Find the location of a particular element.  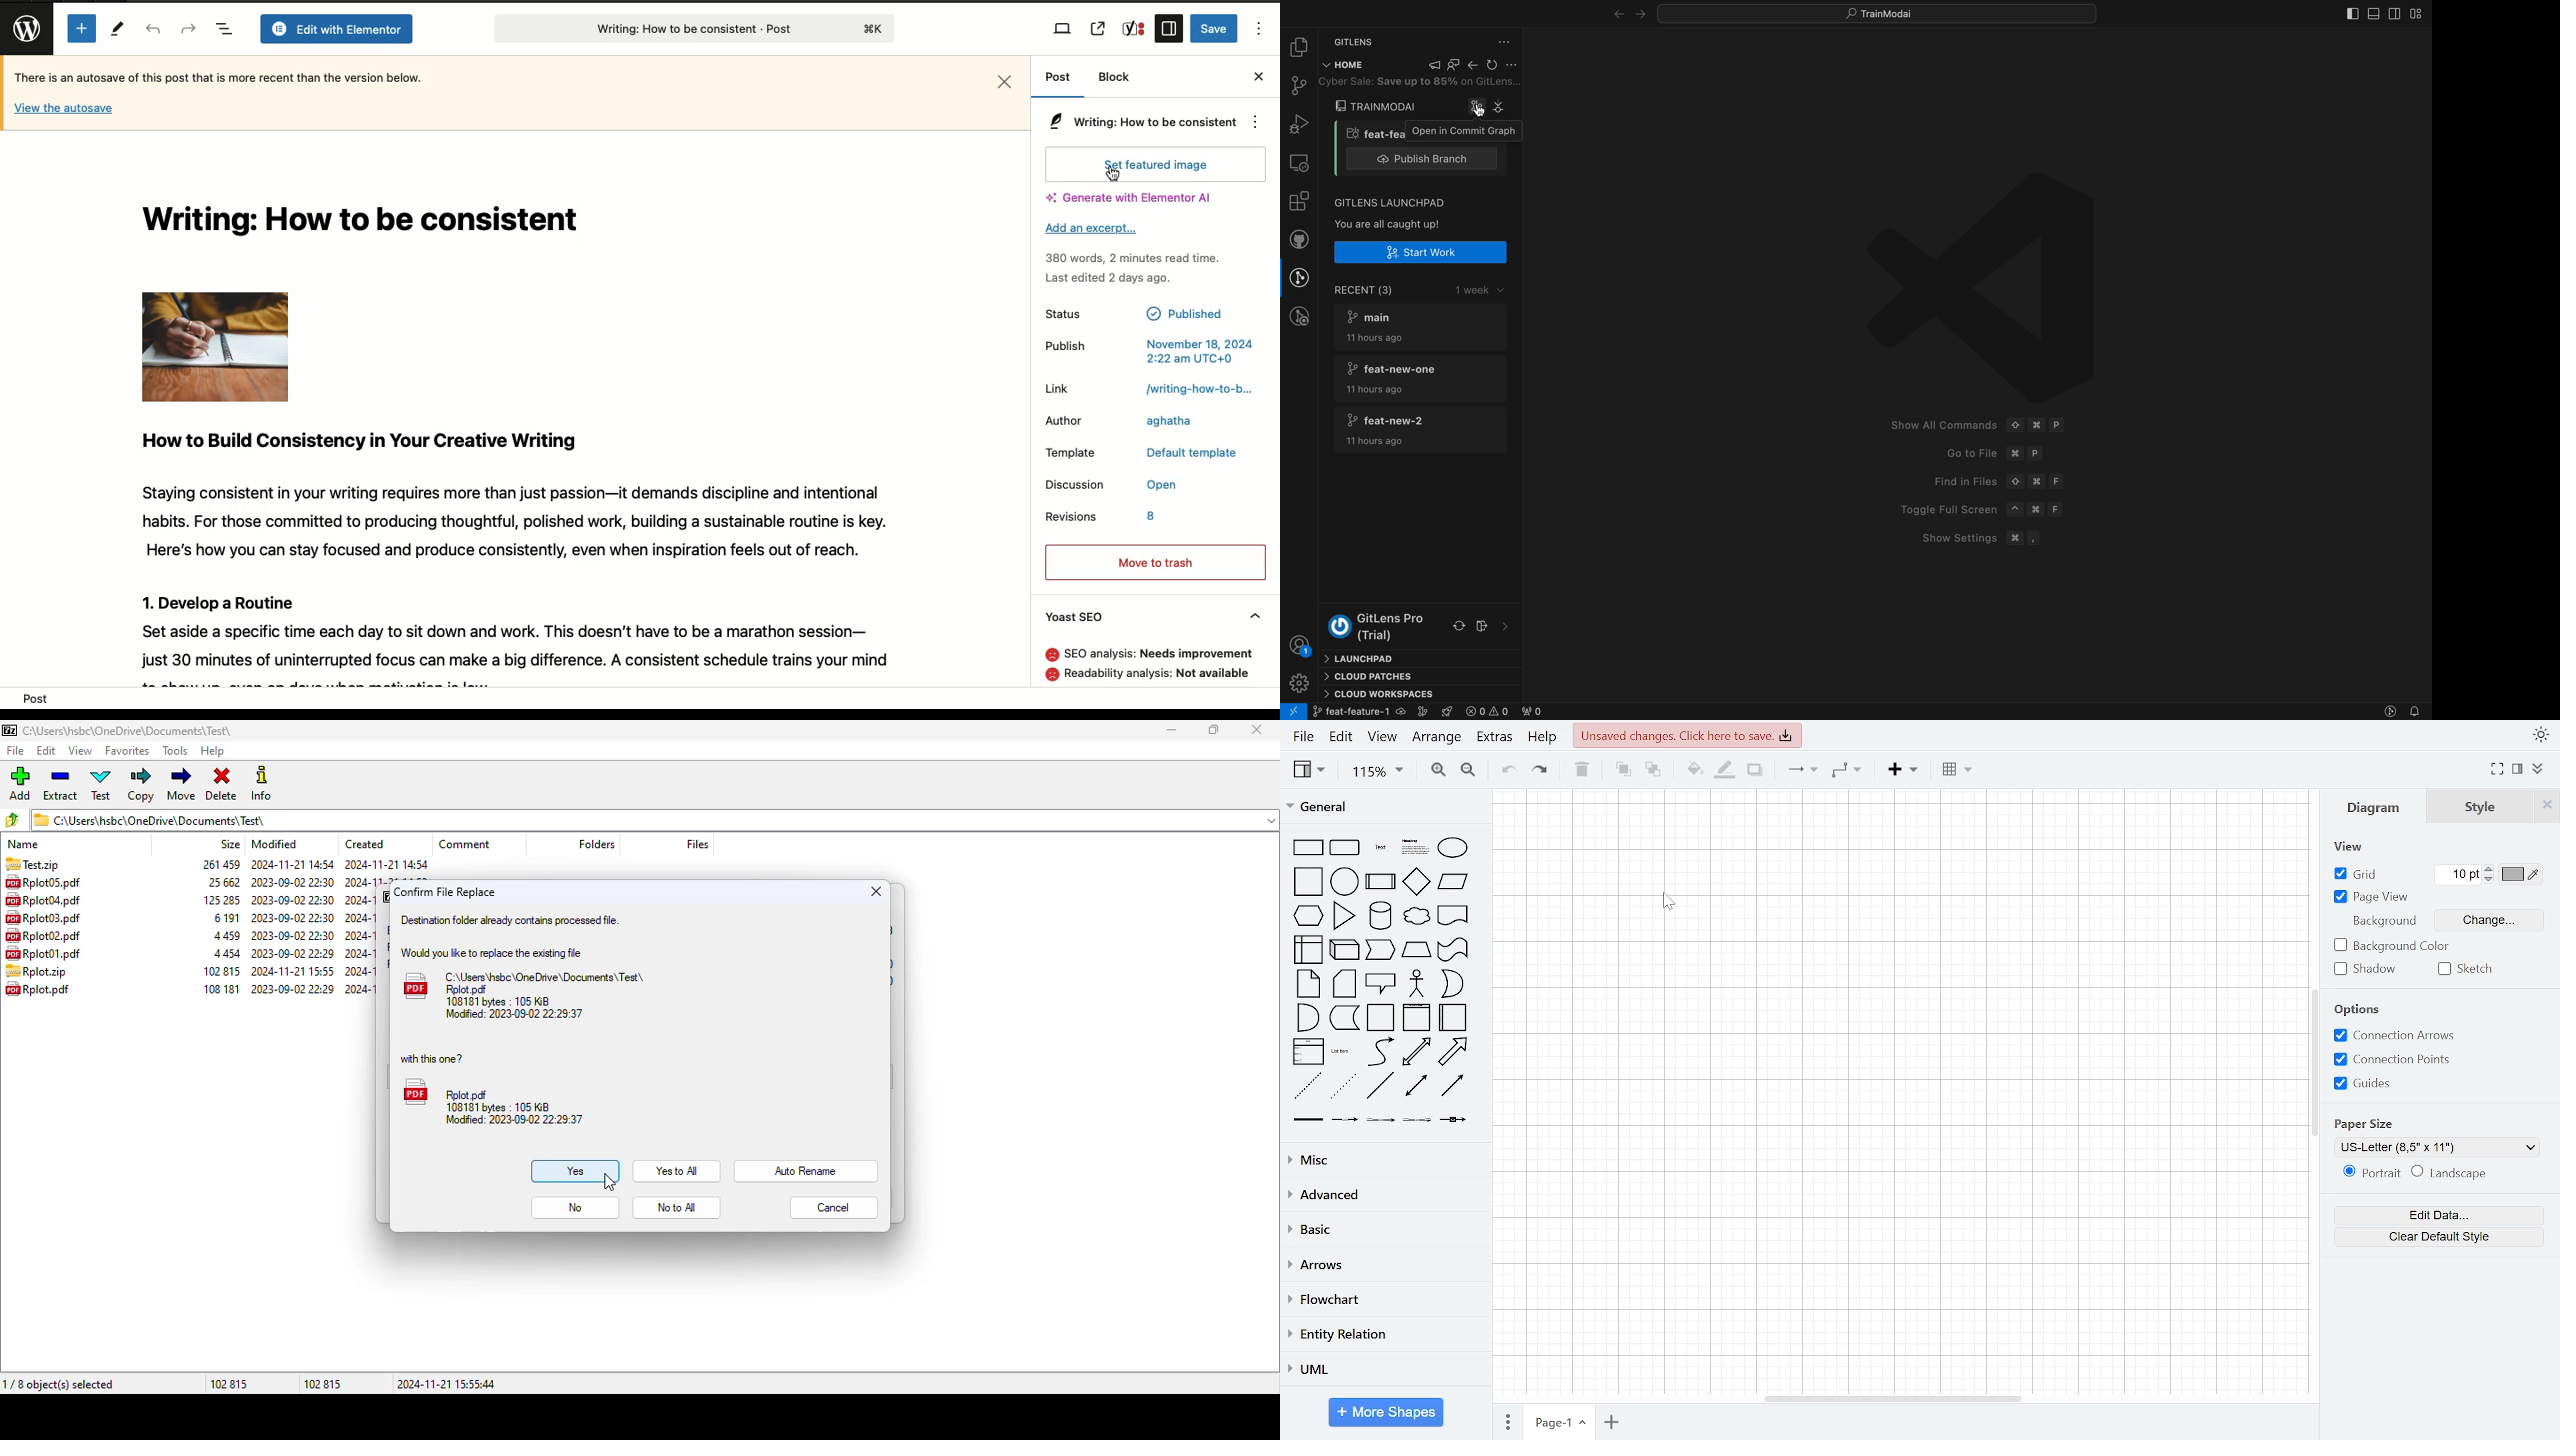

step is located at coordinates (1381, 950).